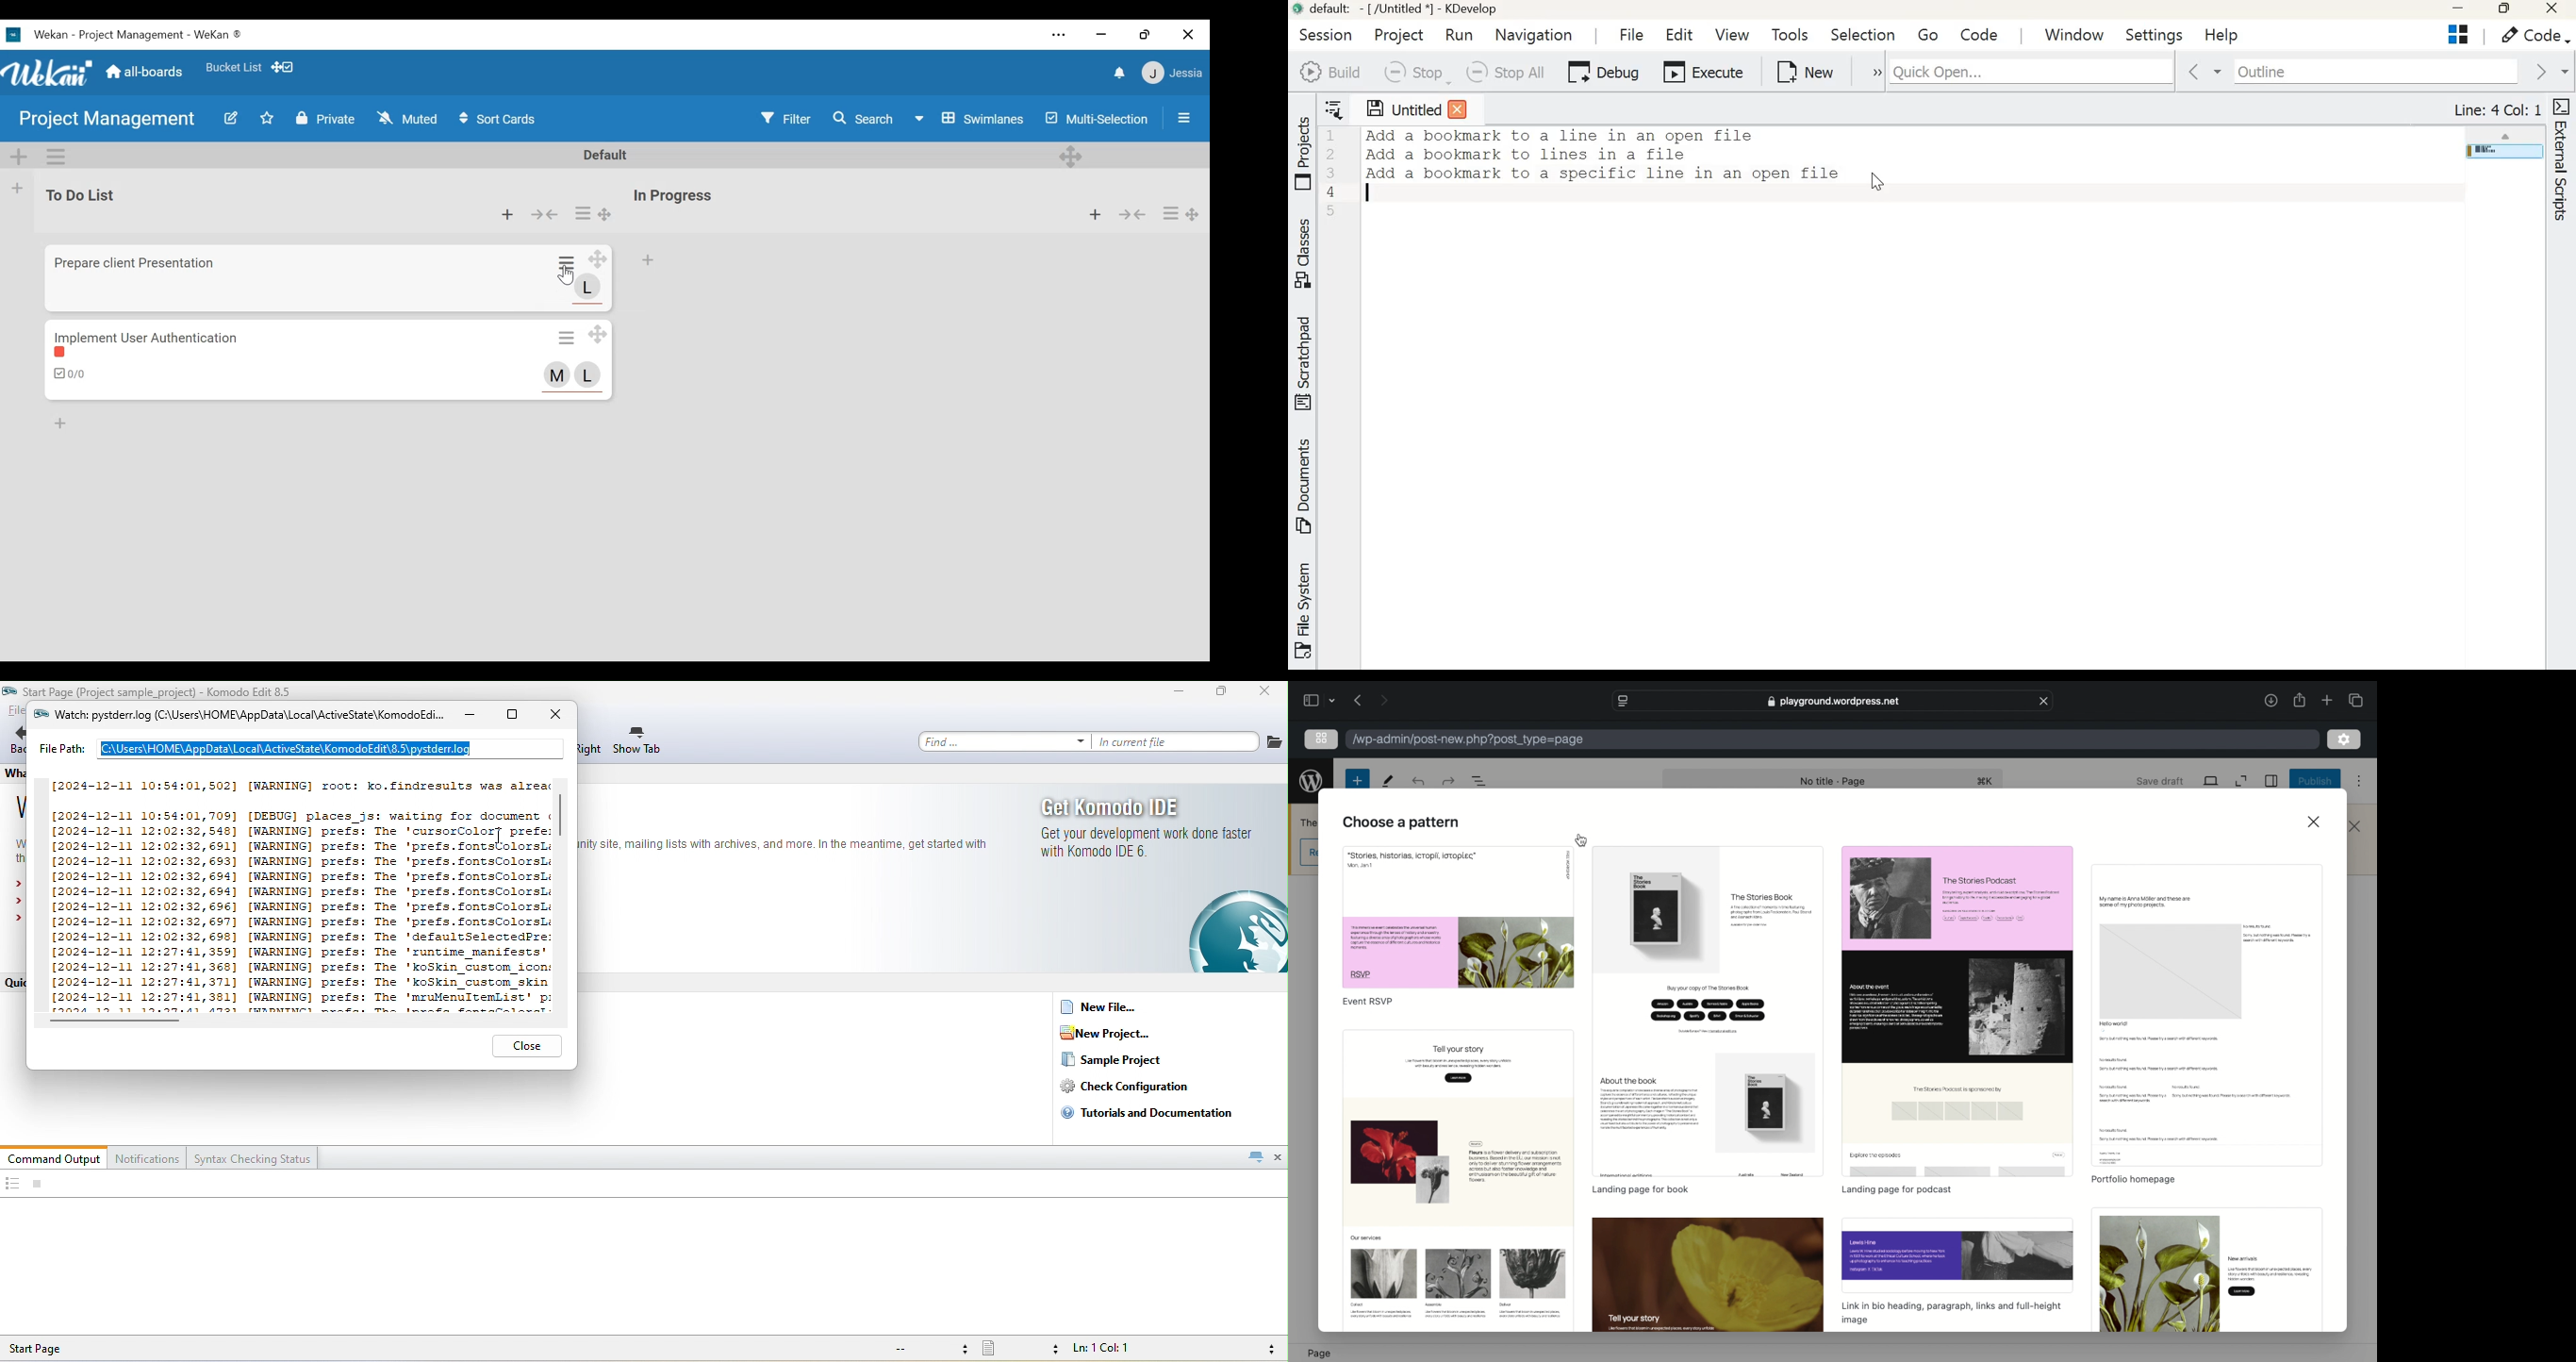 The image size is (2576, 1372). What do you see at coordinates (512, 717) in the screenshot?
I see `maximize` at bounding box center [512, 717].